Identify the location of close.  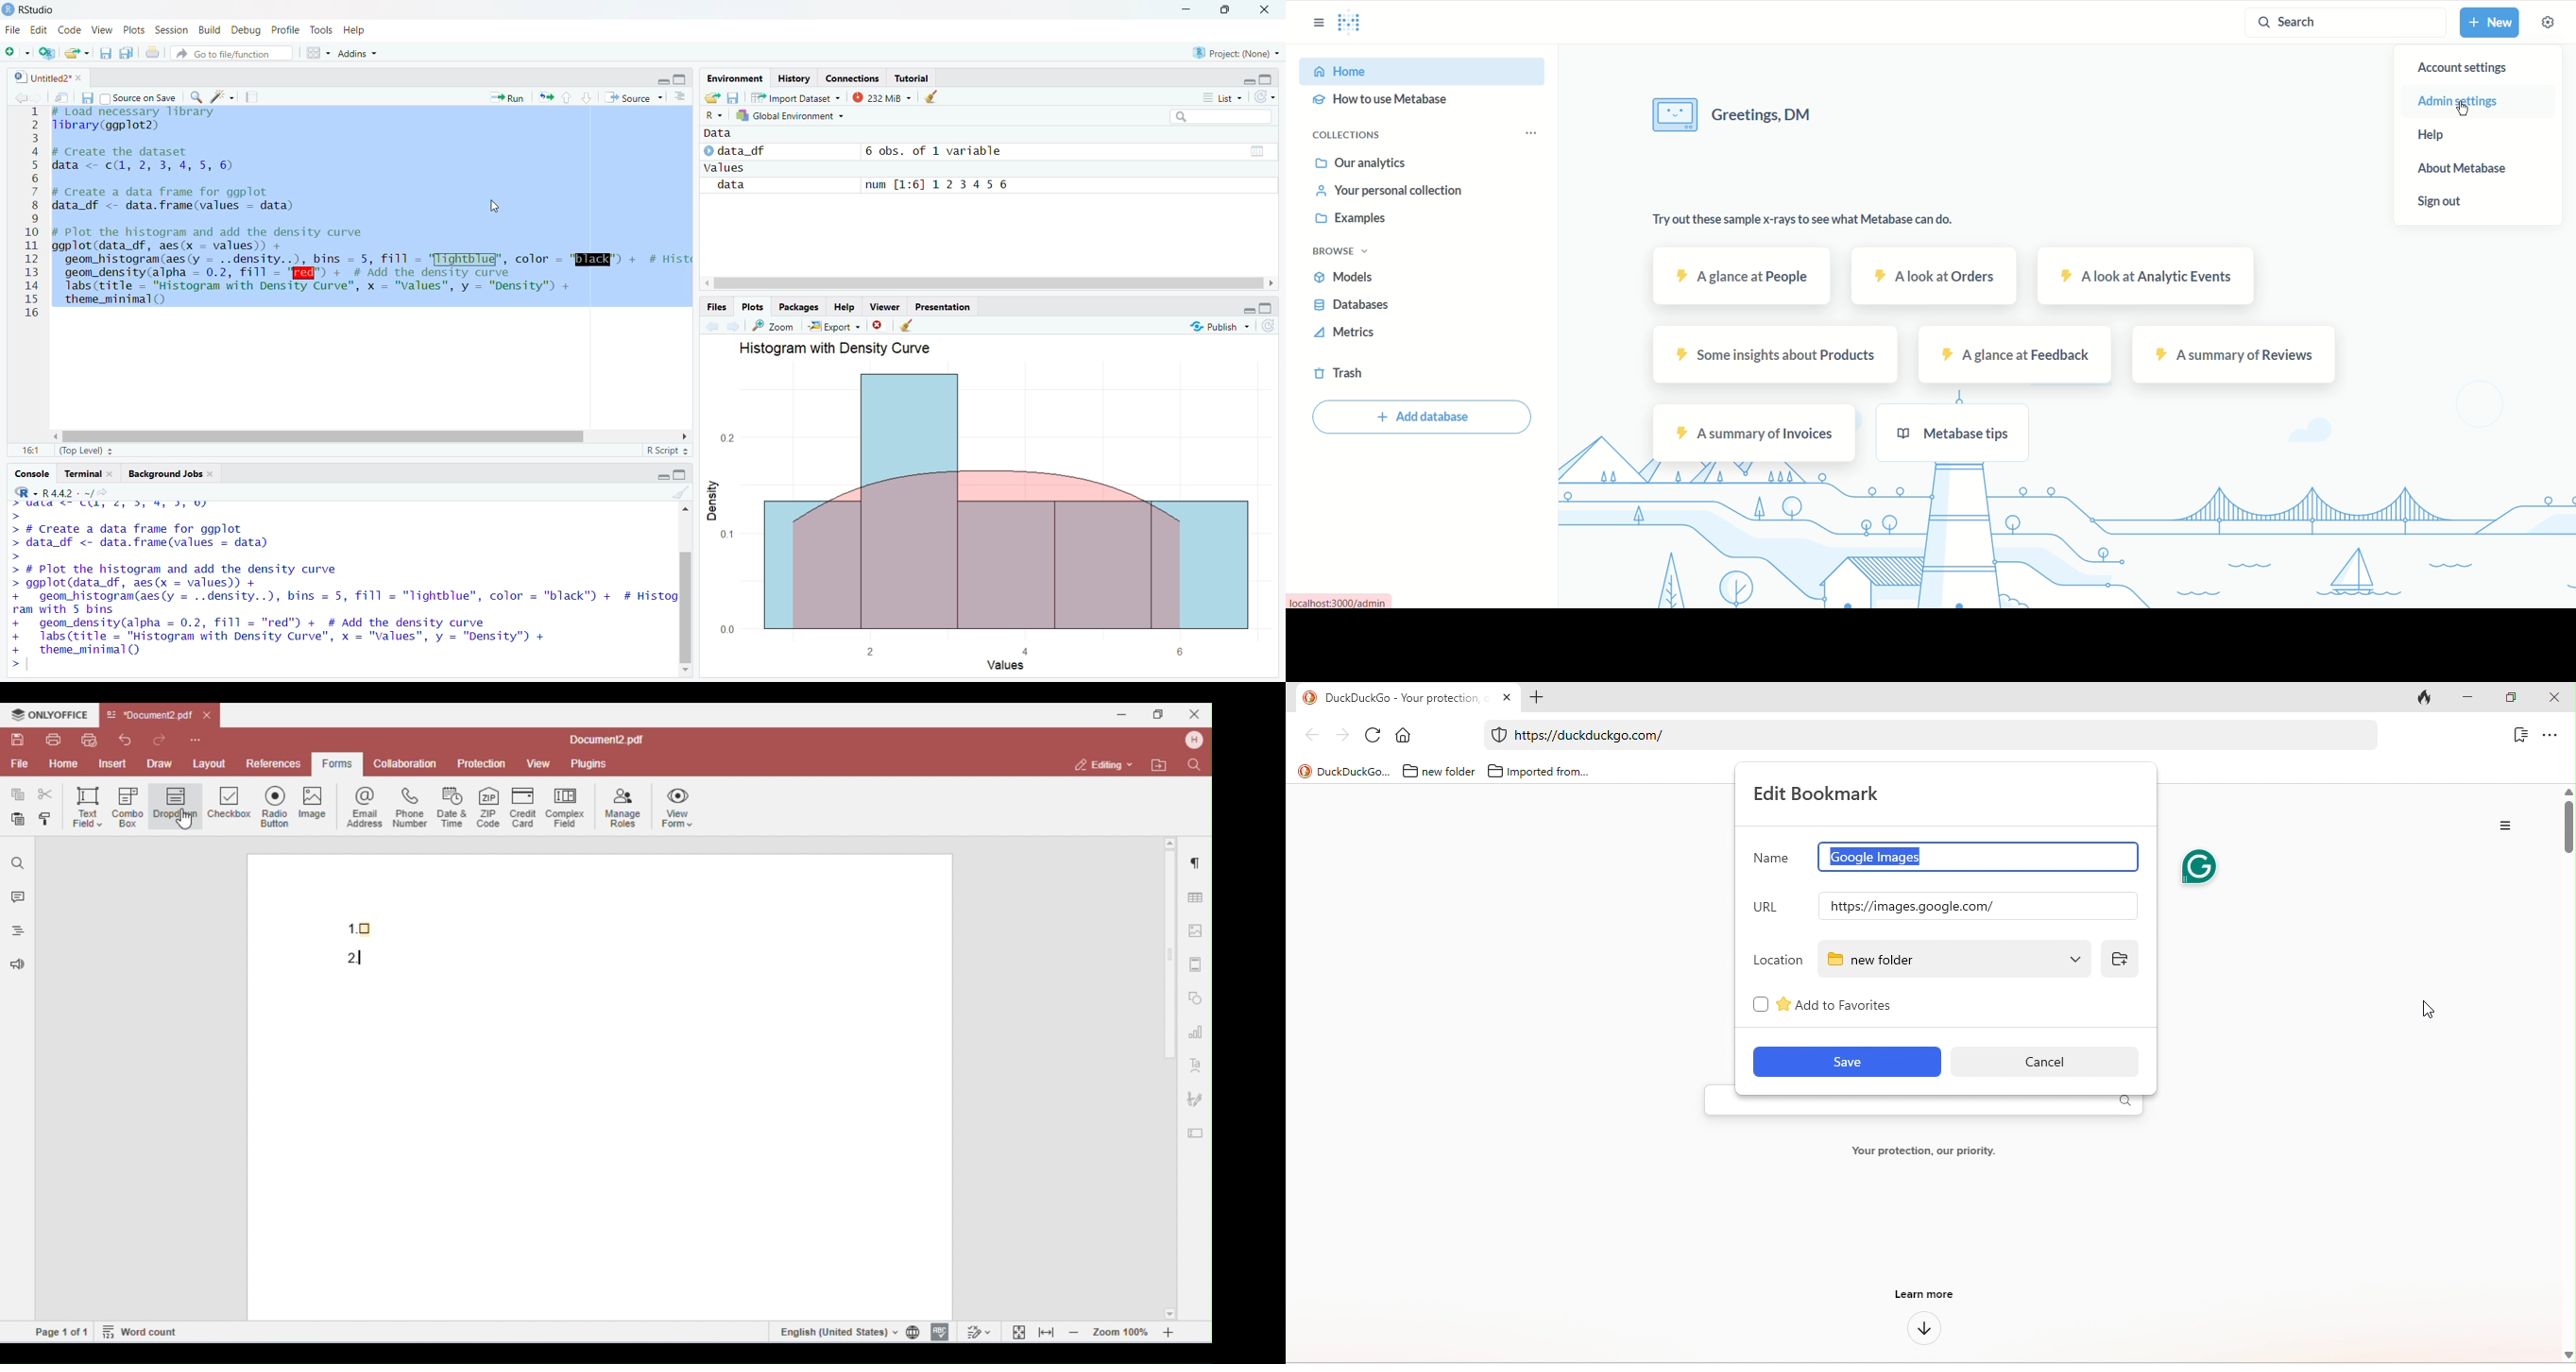
(110, 473).